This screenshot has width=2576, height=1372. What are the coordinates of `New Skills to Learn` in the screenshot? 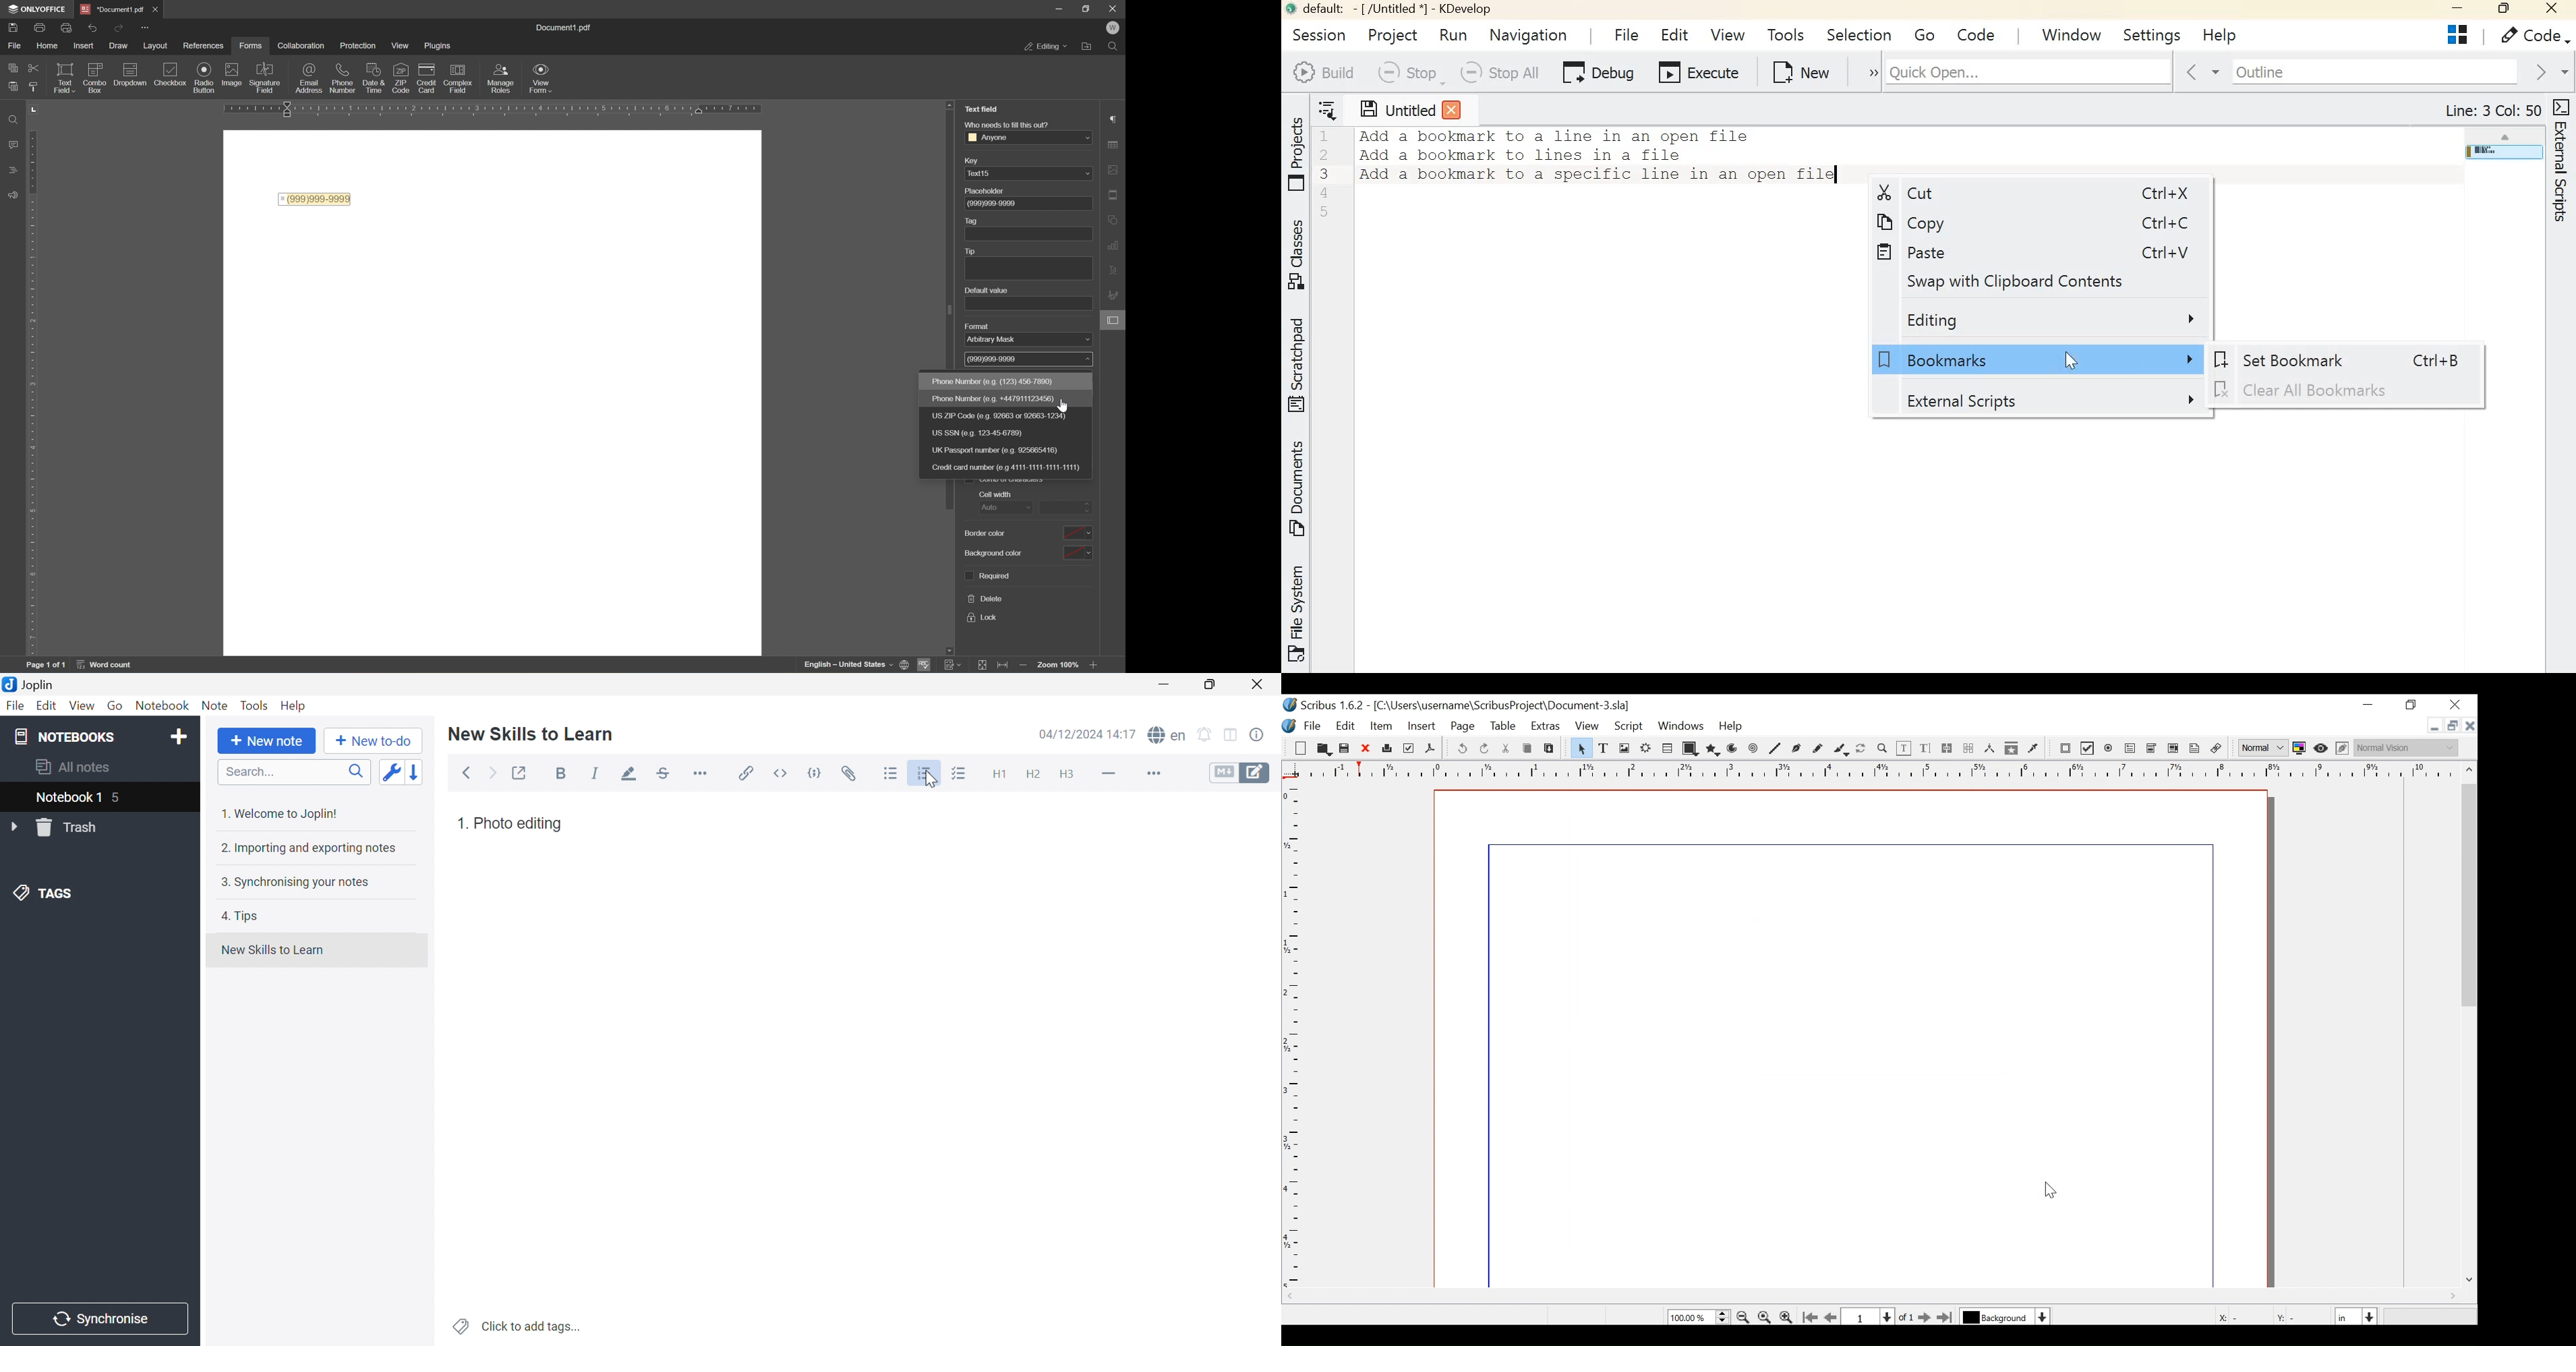 It's located at (531, 733).